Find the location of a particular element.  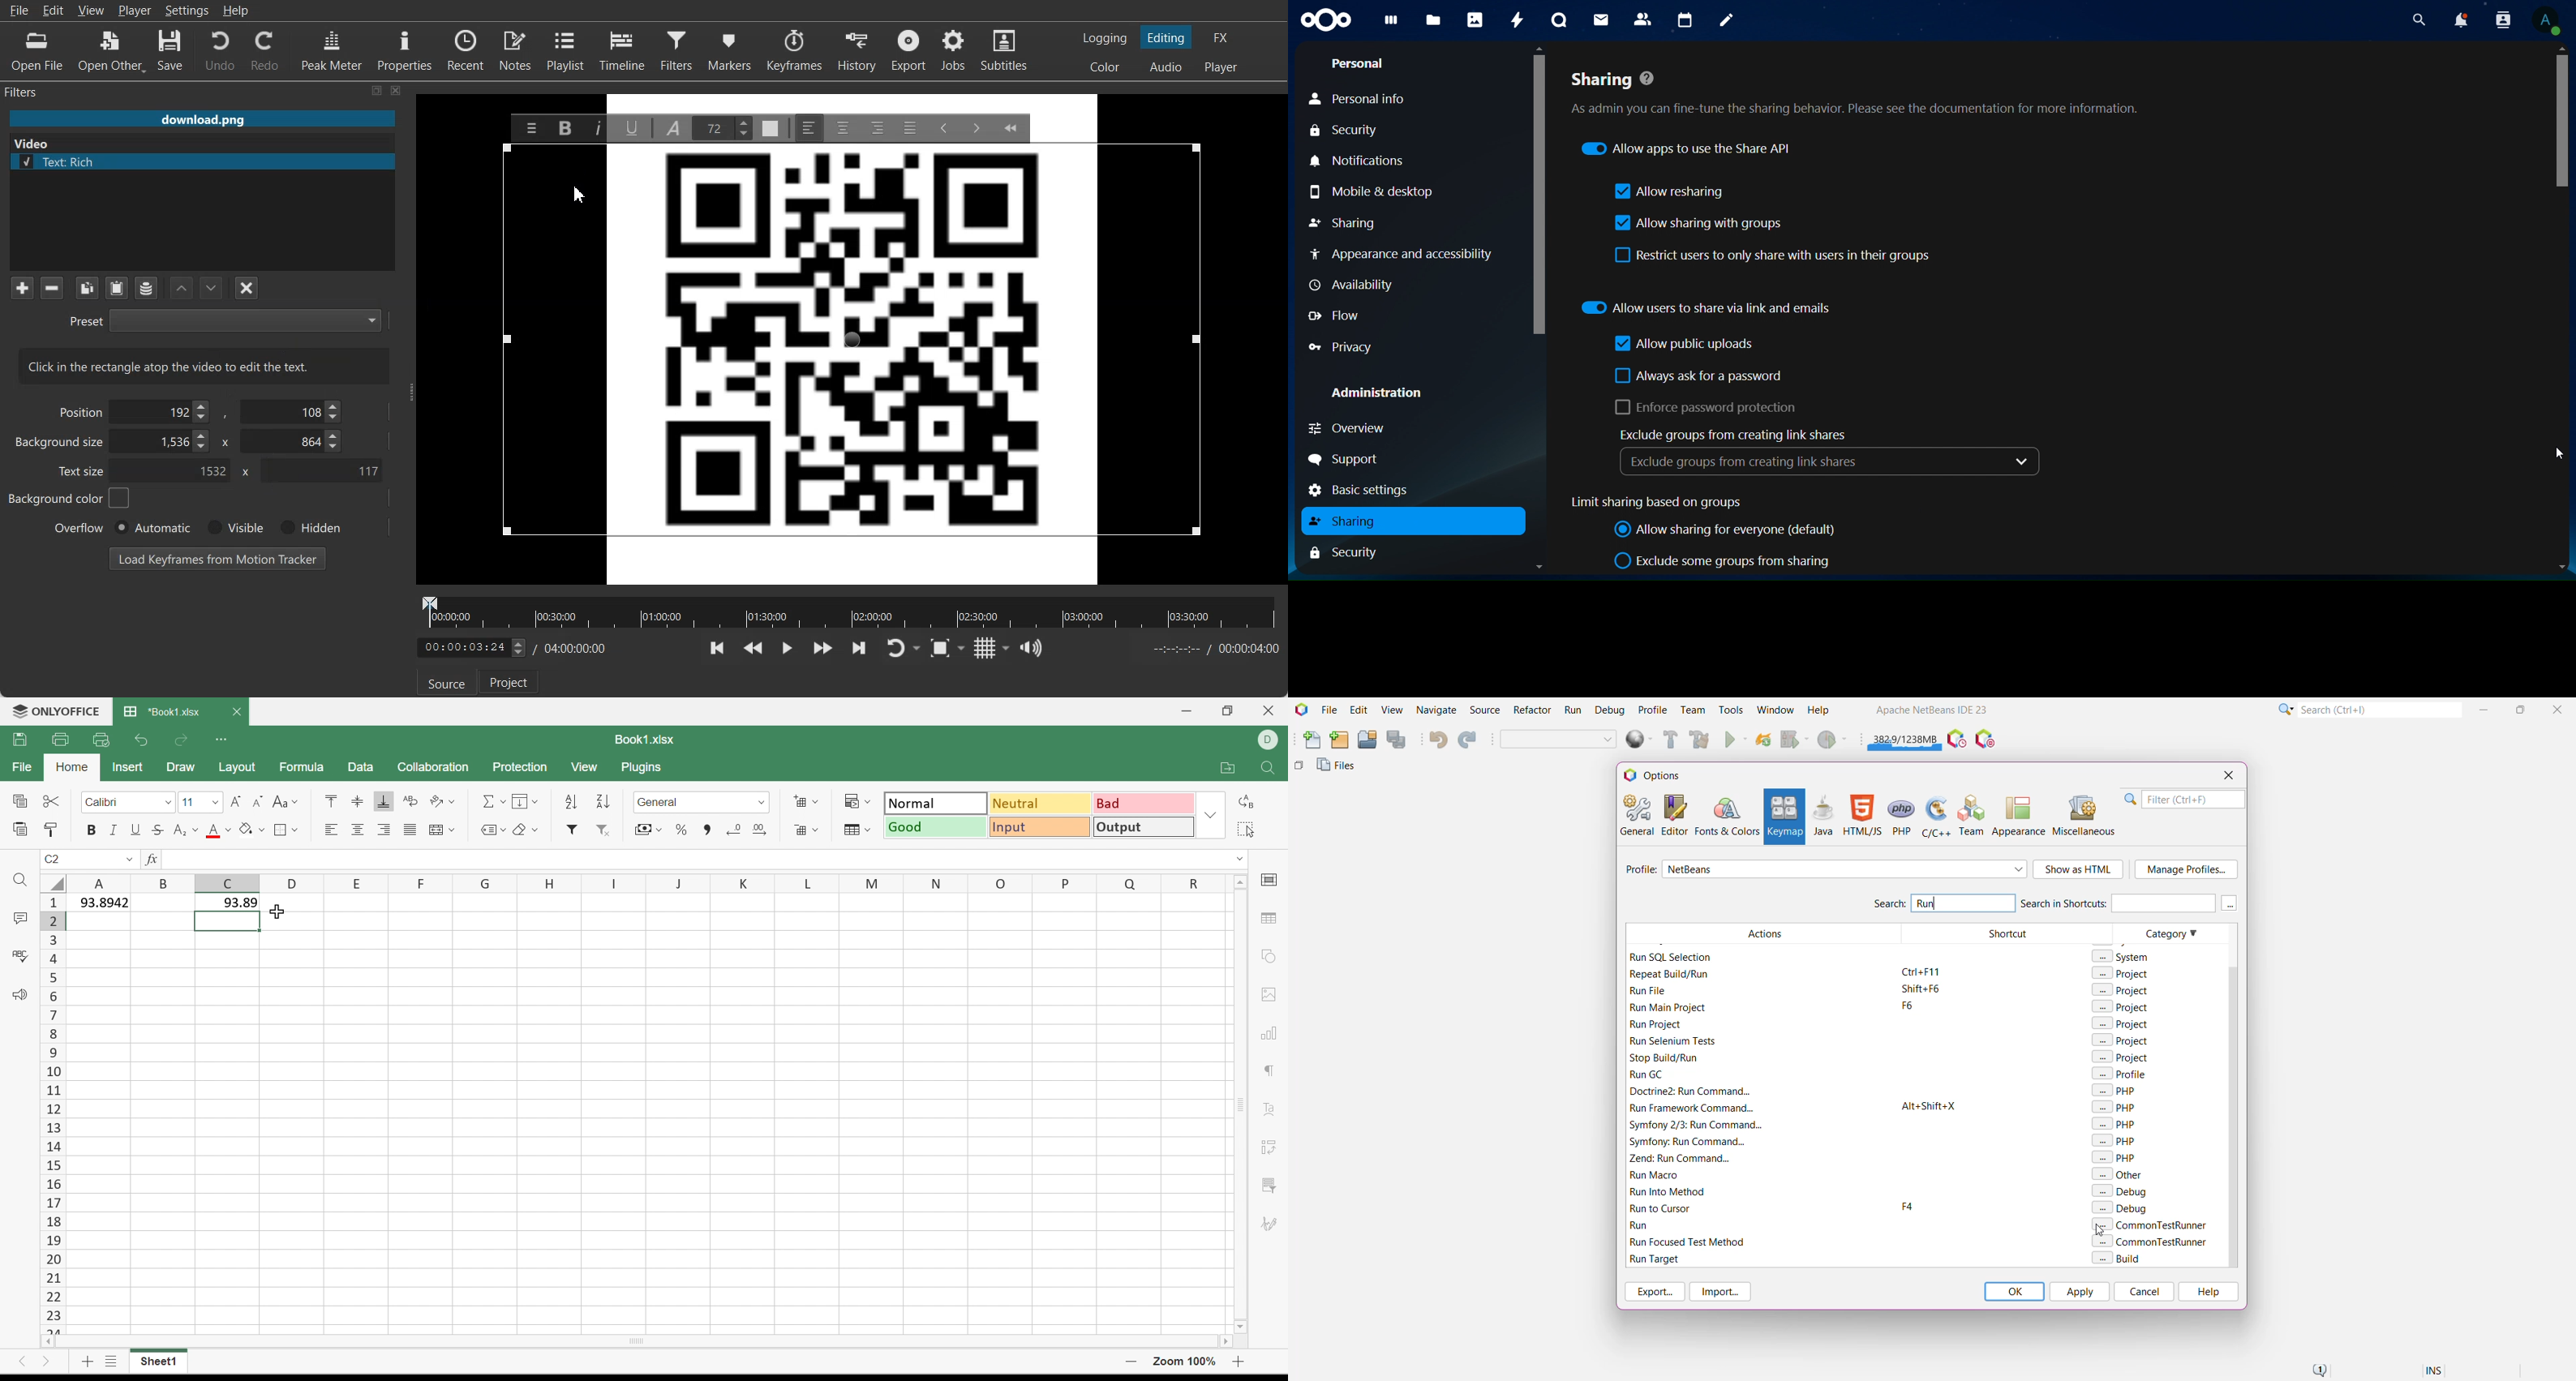

Move Filter up is located at coordinates (182, 289).